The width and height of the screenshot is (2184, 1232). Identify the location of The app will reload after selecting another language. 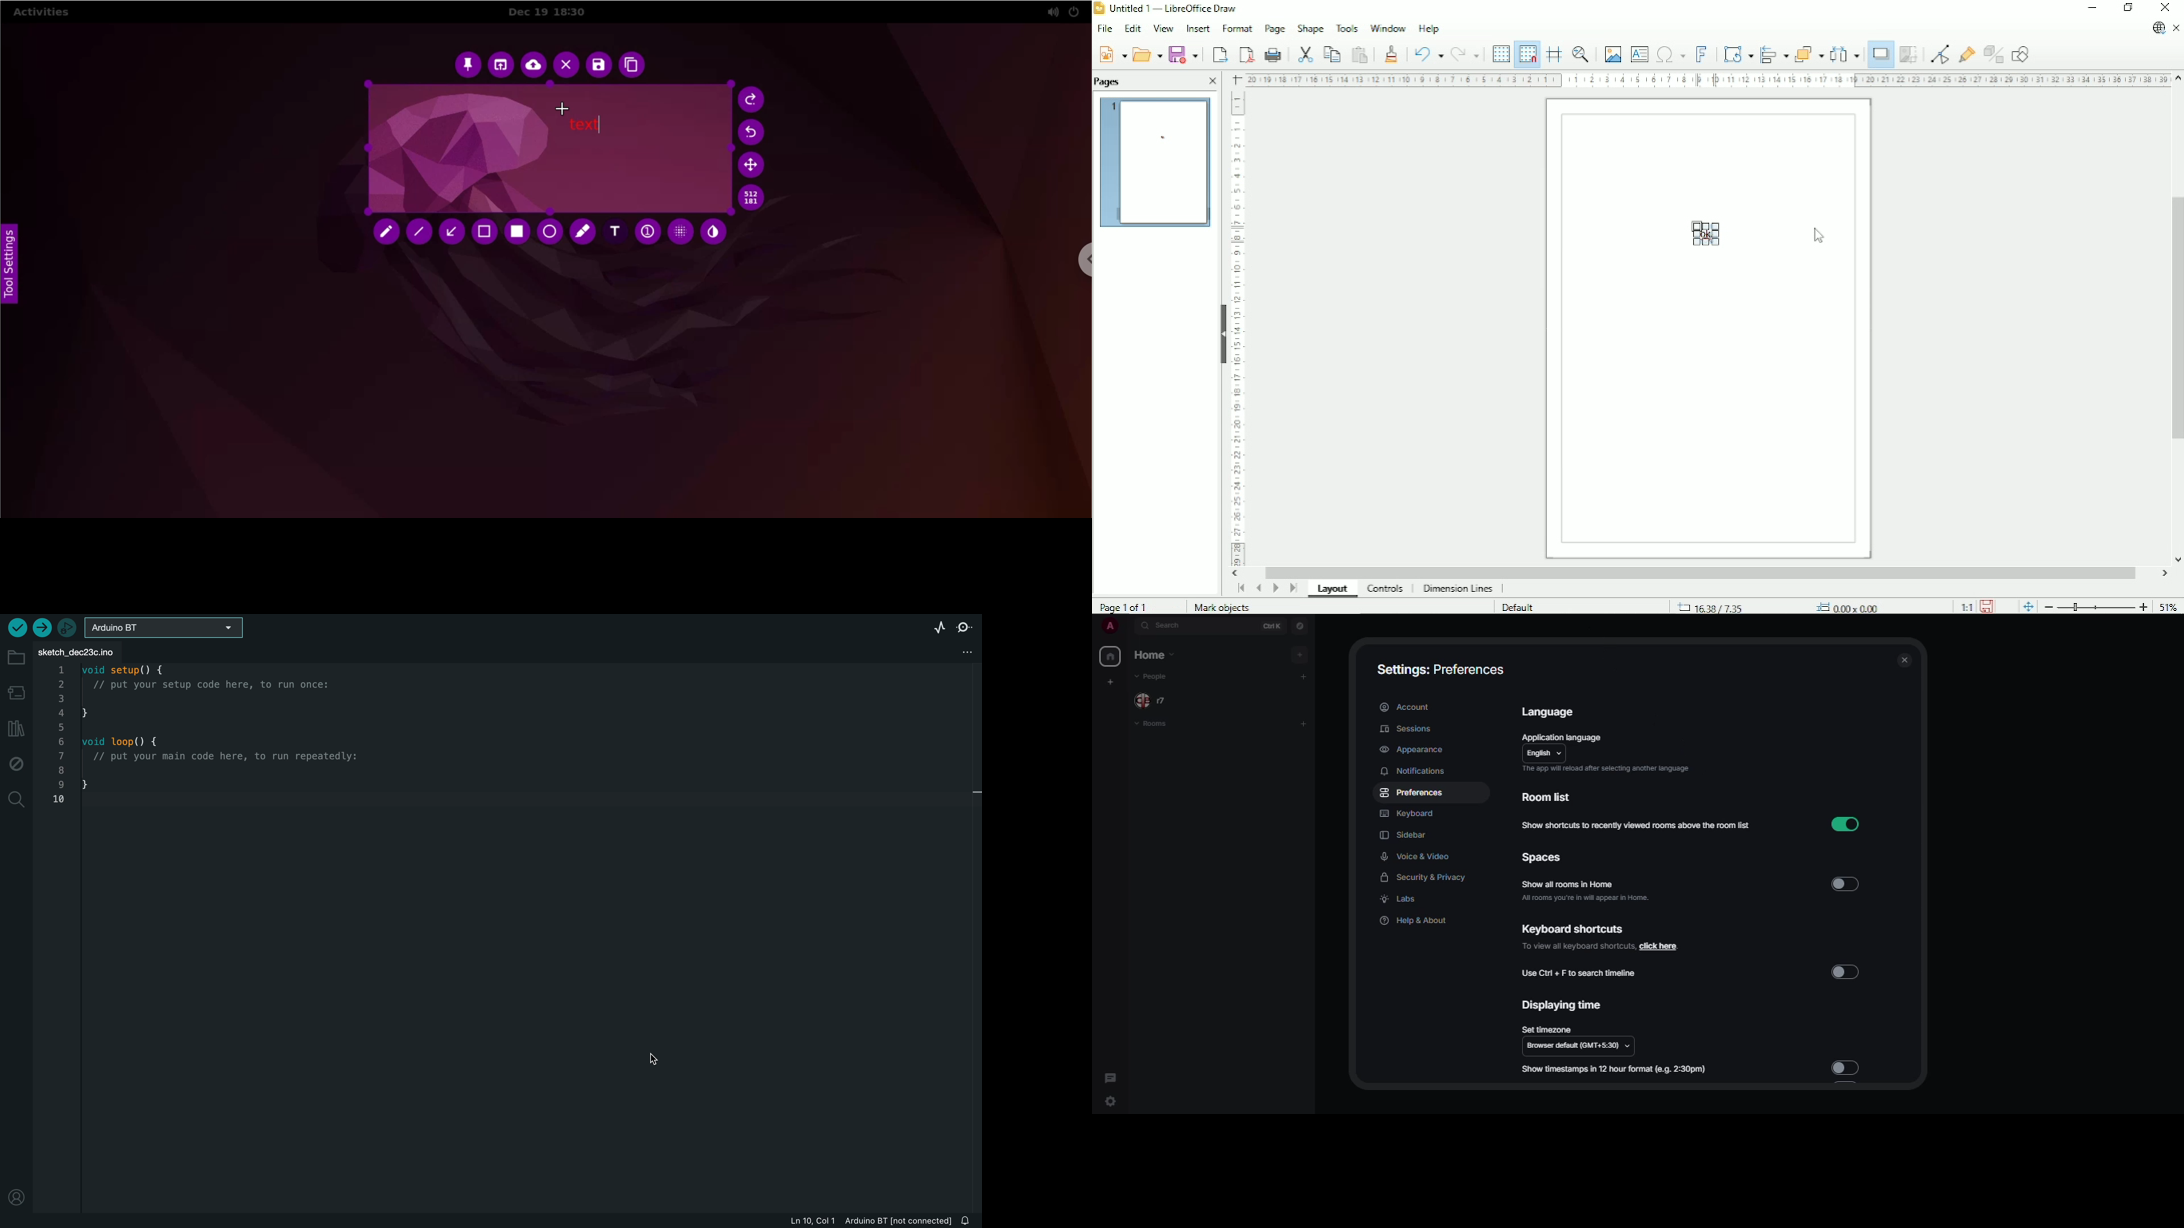
(1604, 769).